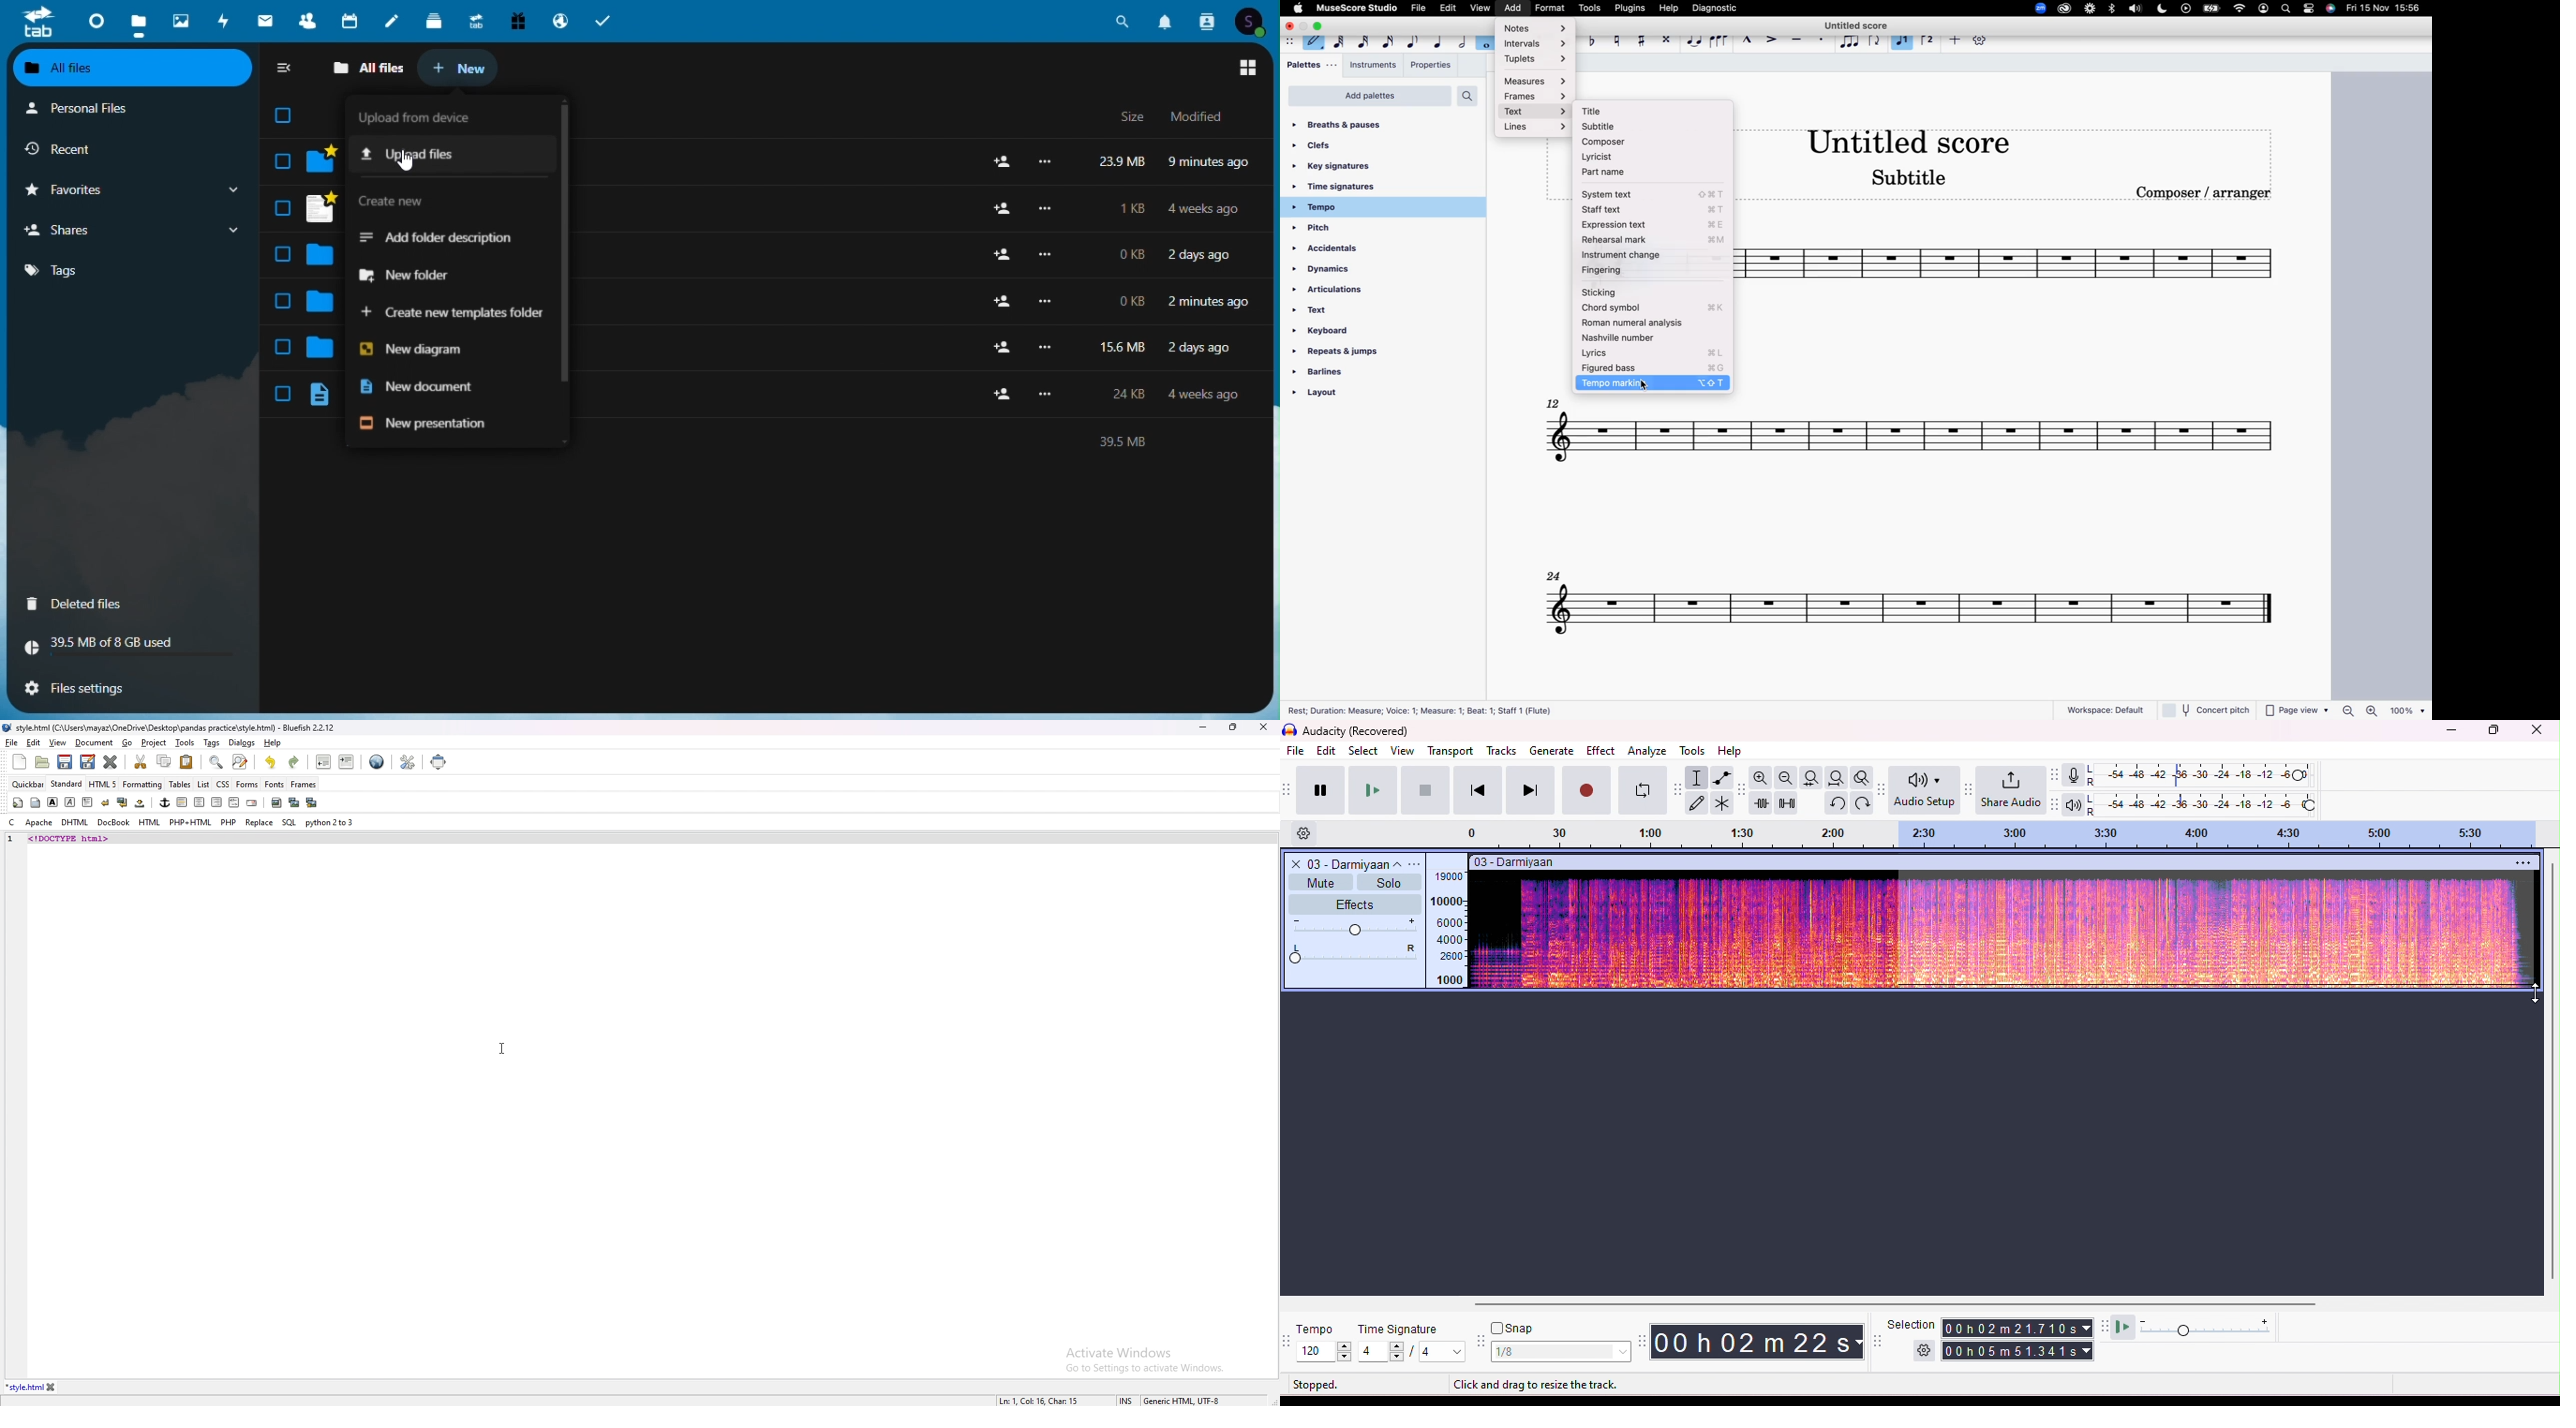  I want to click on score, so click(2021, 269).